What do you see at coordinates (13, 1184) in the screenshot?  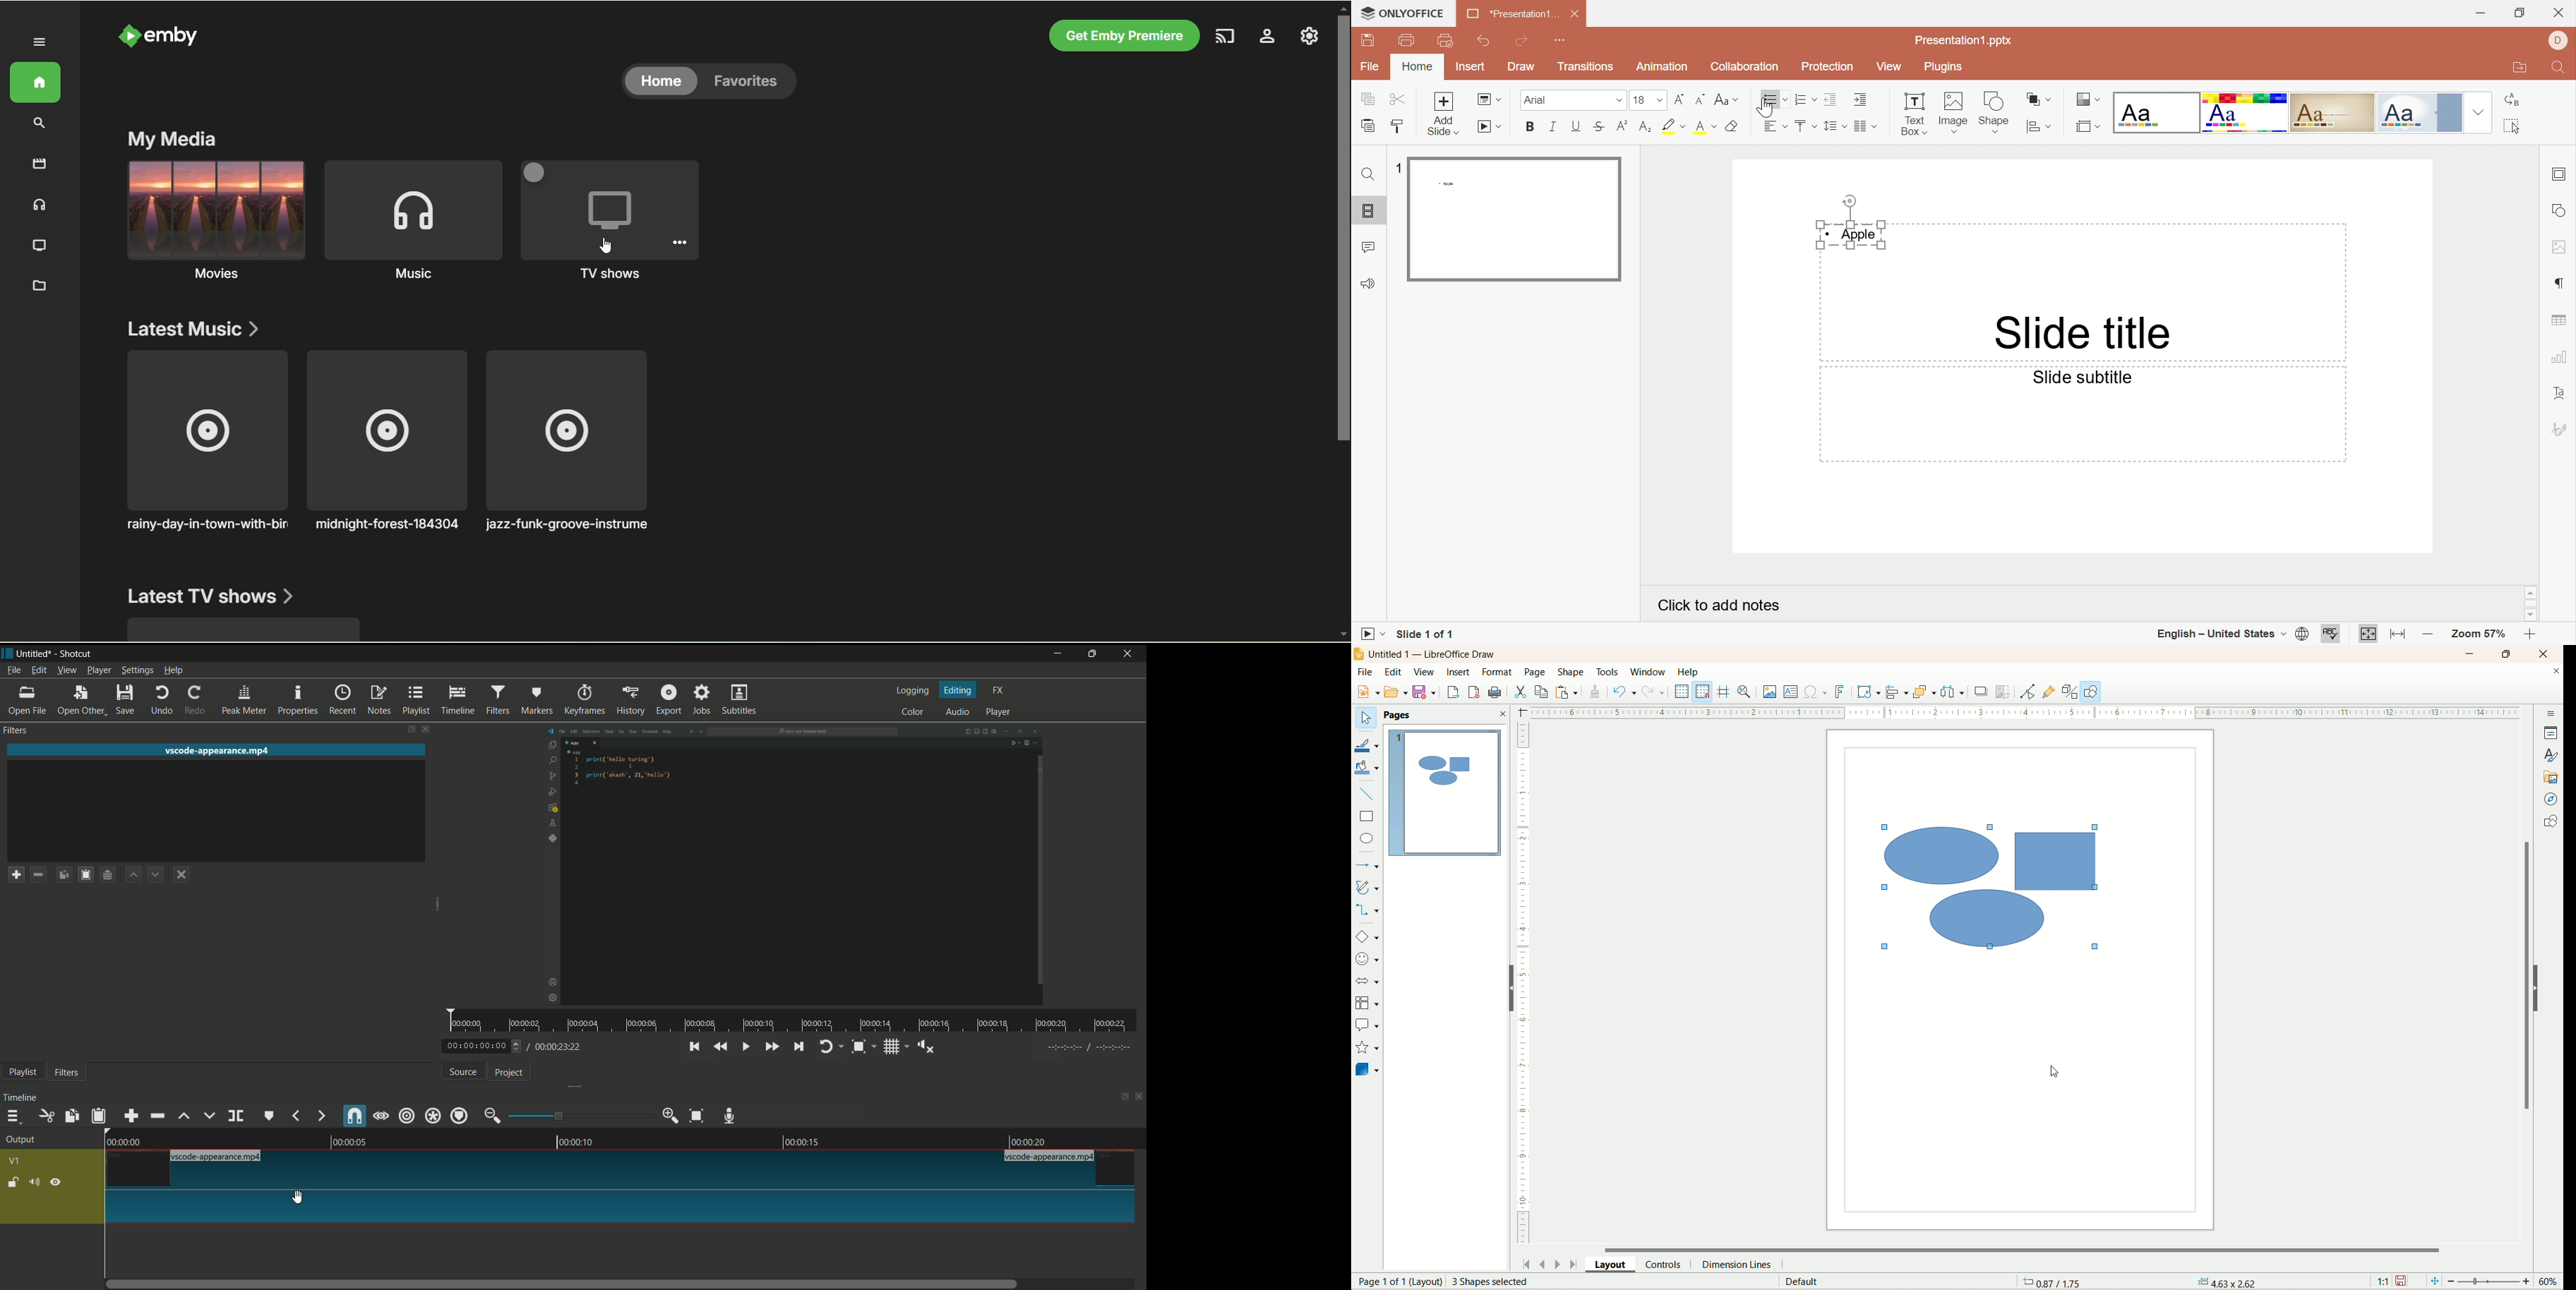 I see `lock` at bounding box center [13, 1184].